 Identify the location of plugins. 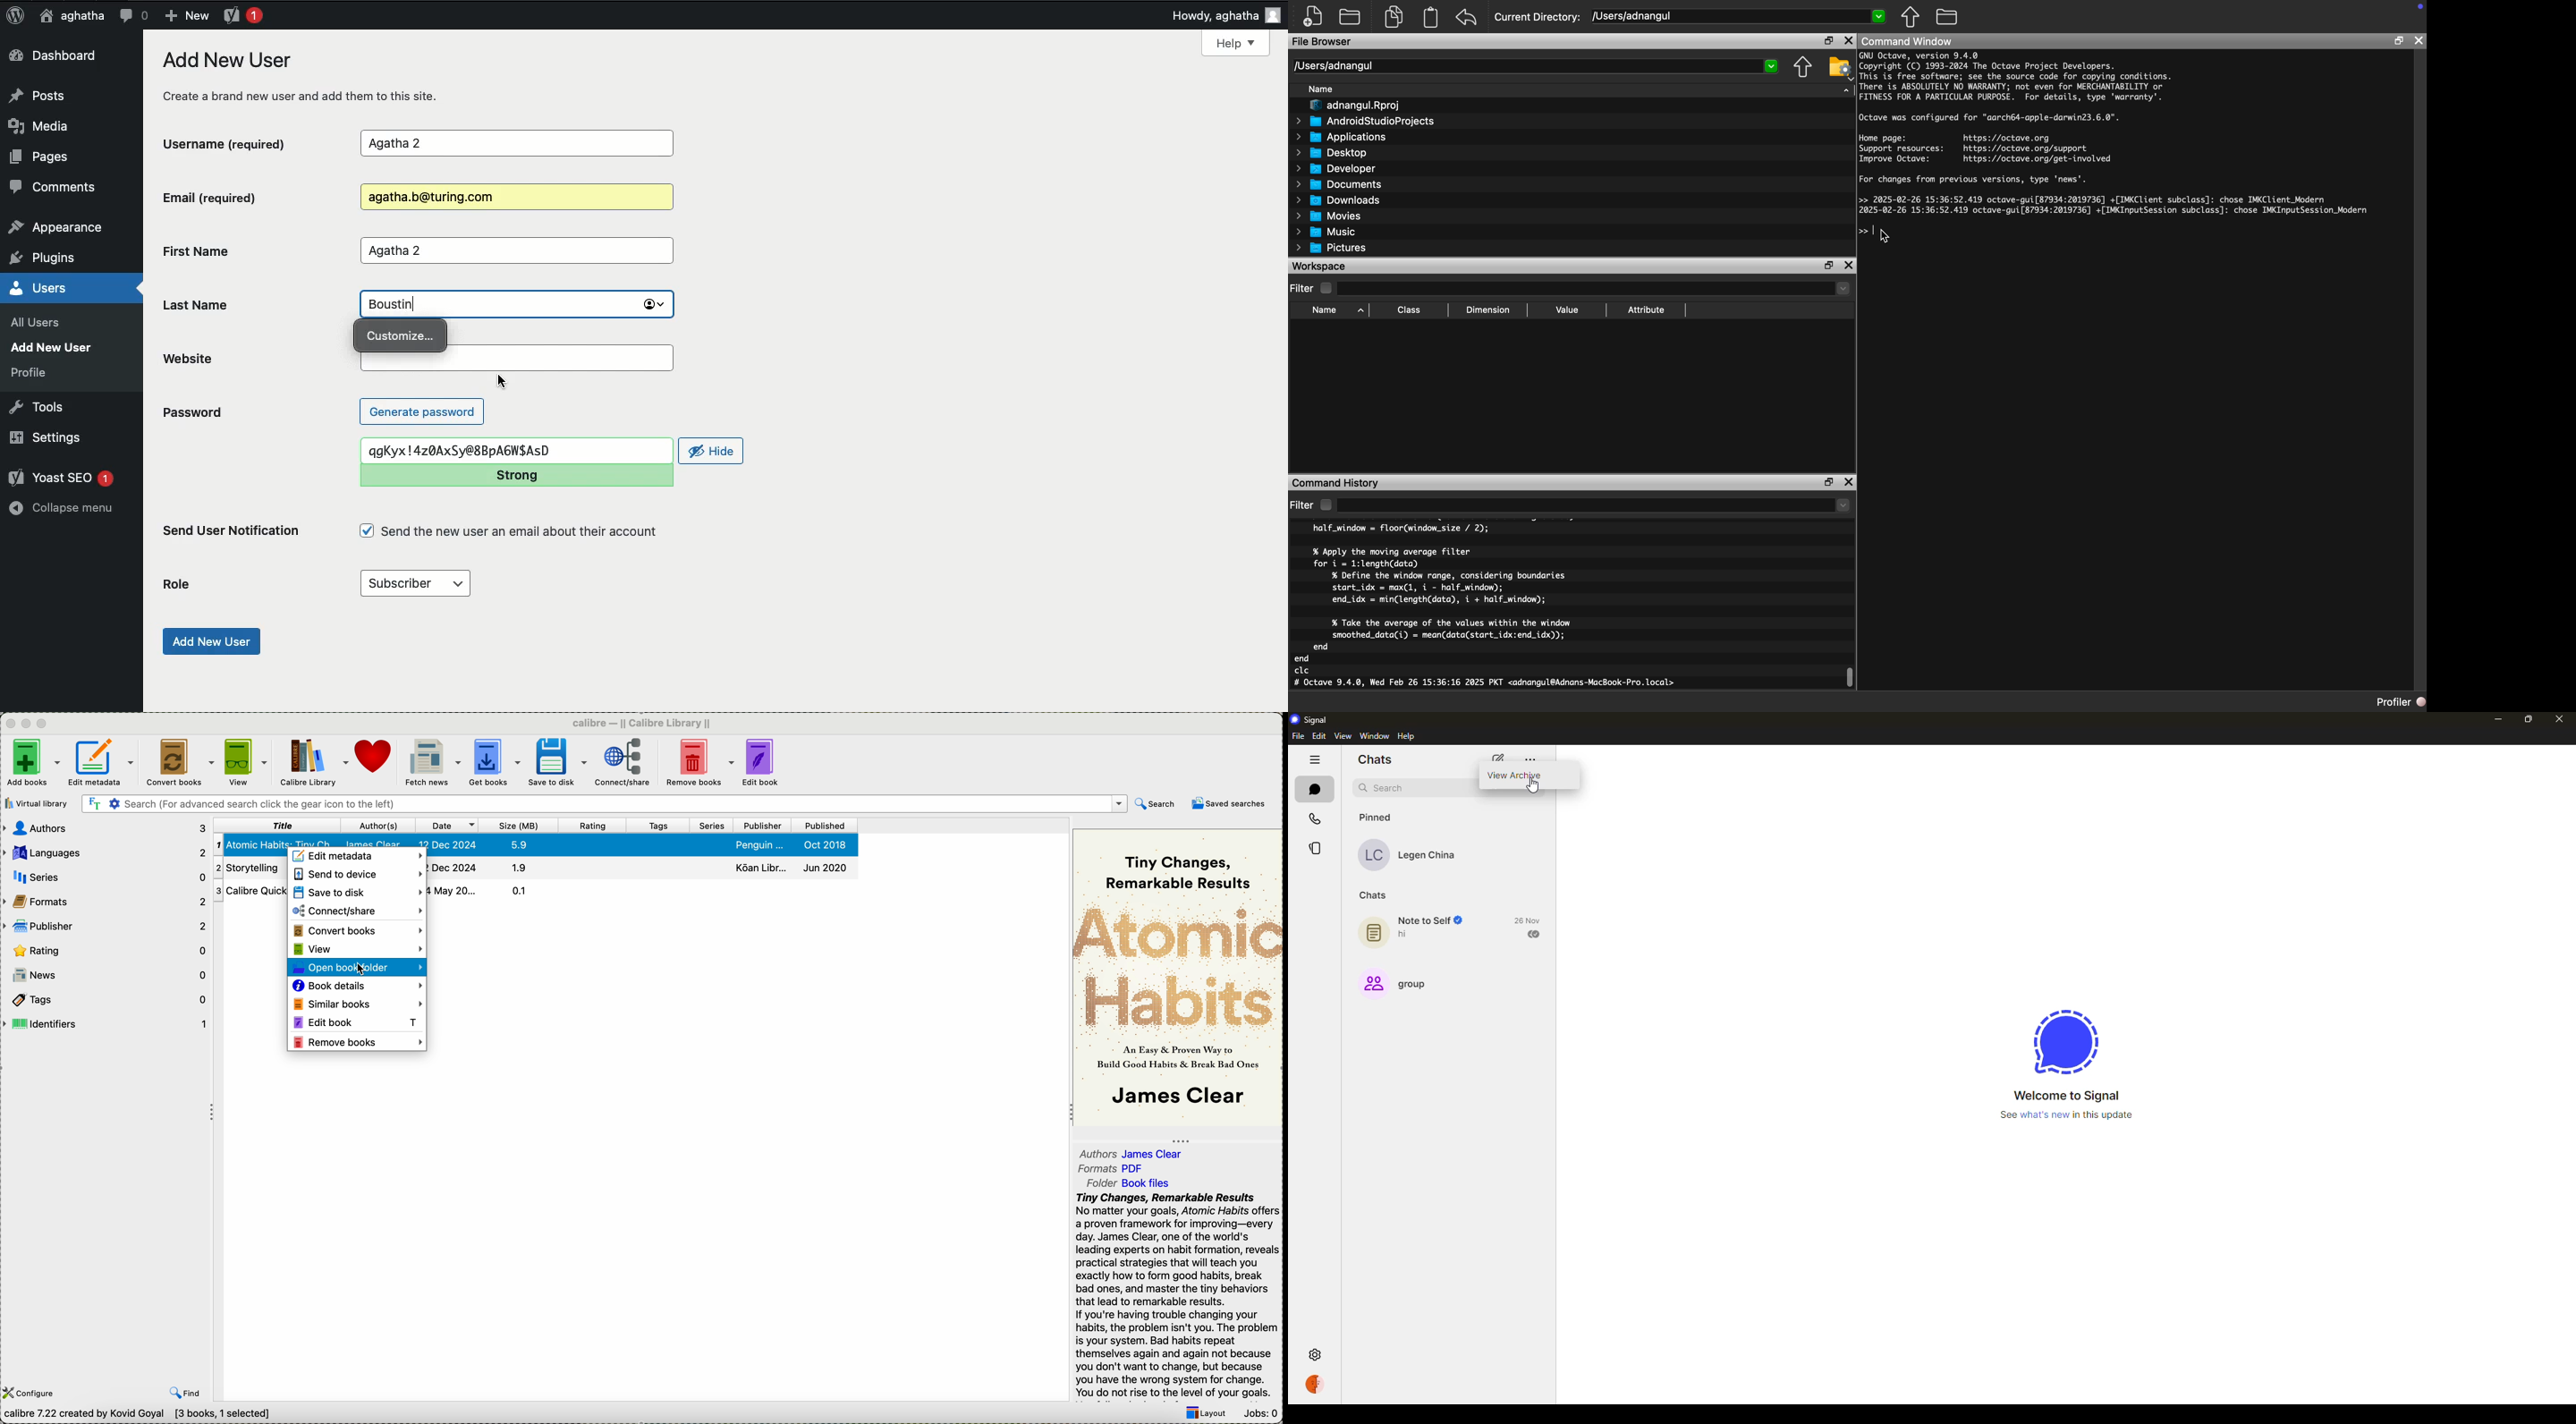
(52, 259).